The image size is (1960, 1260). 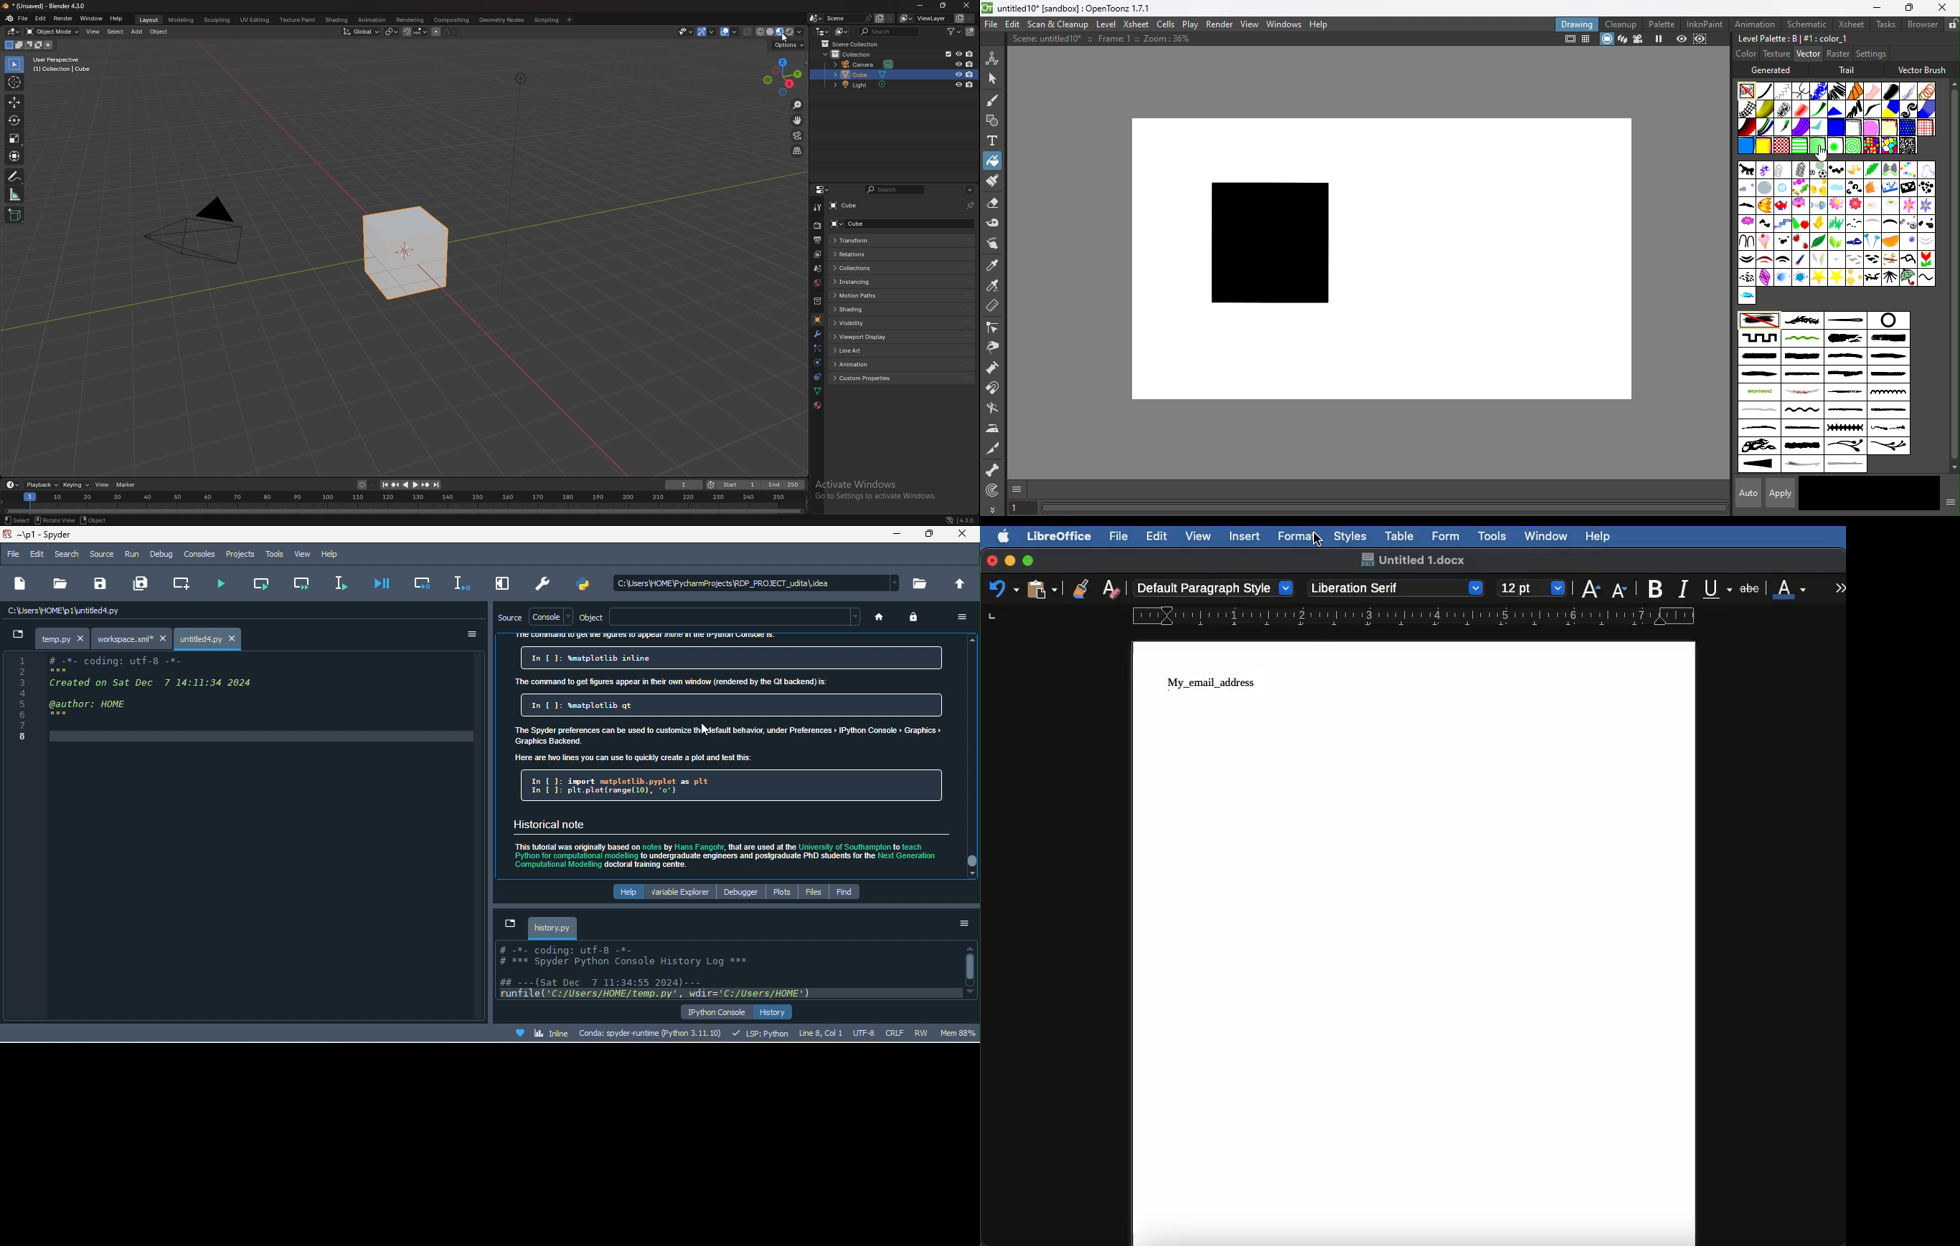 I want to click on keying, so click(x=77, y=486).